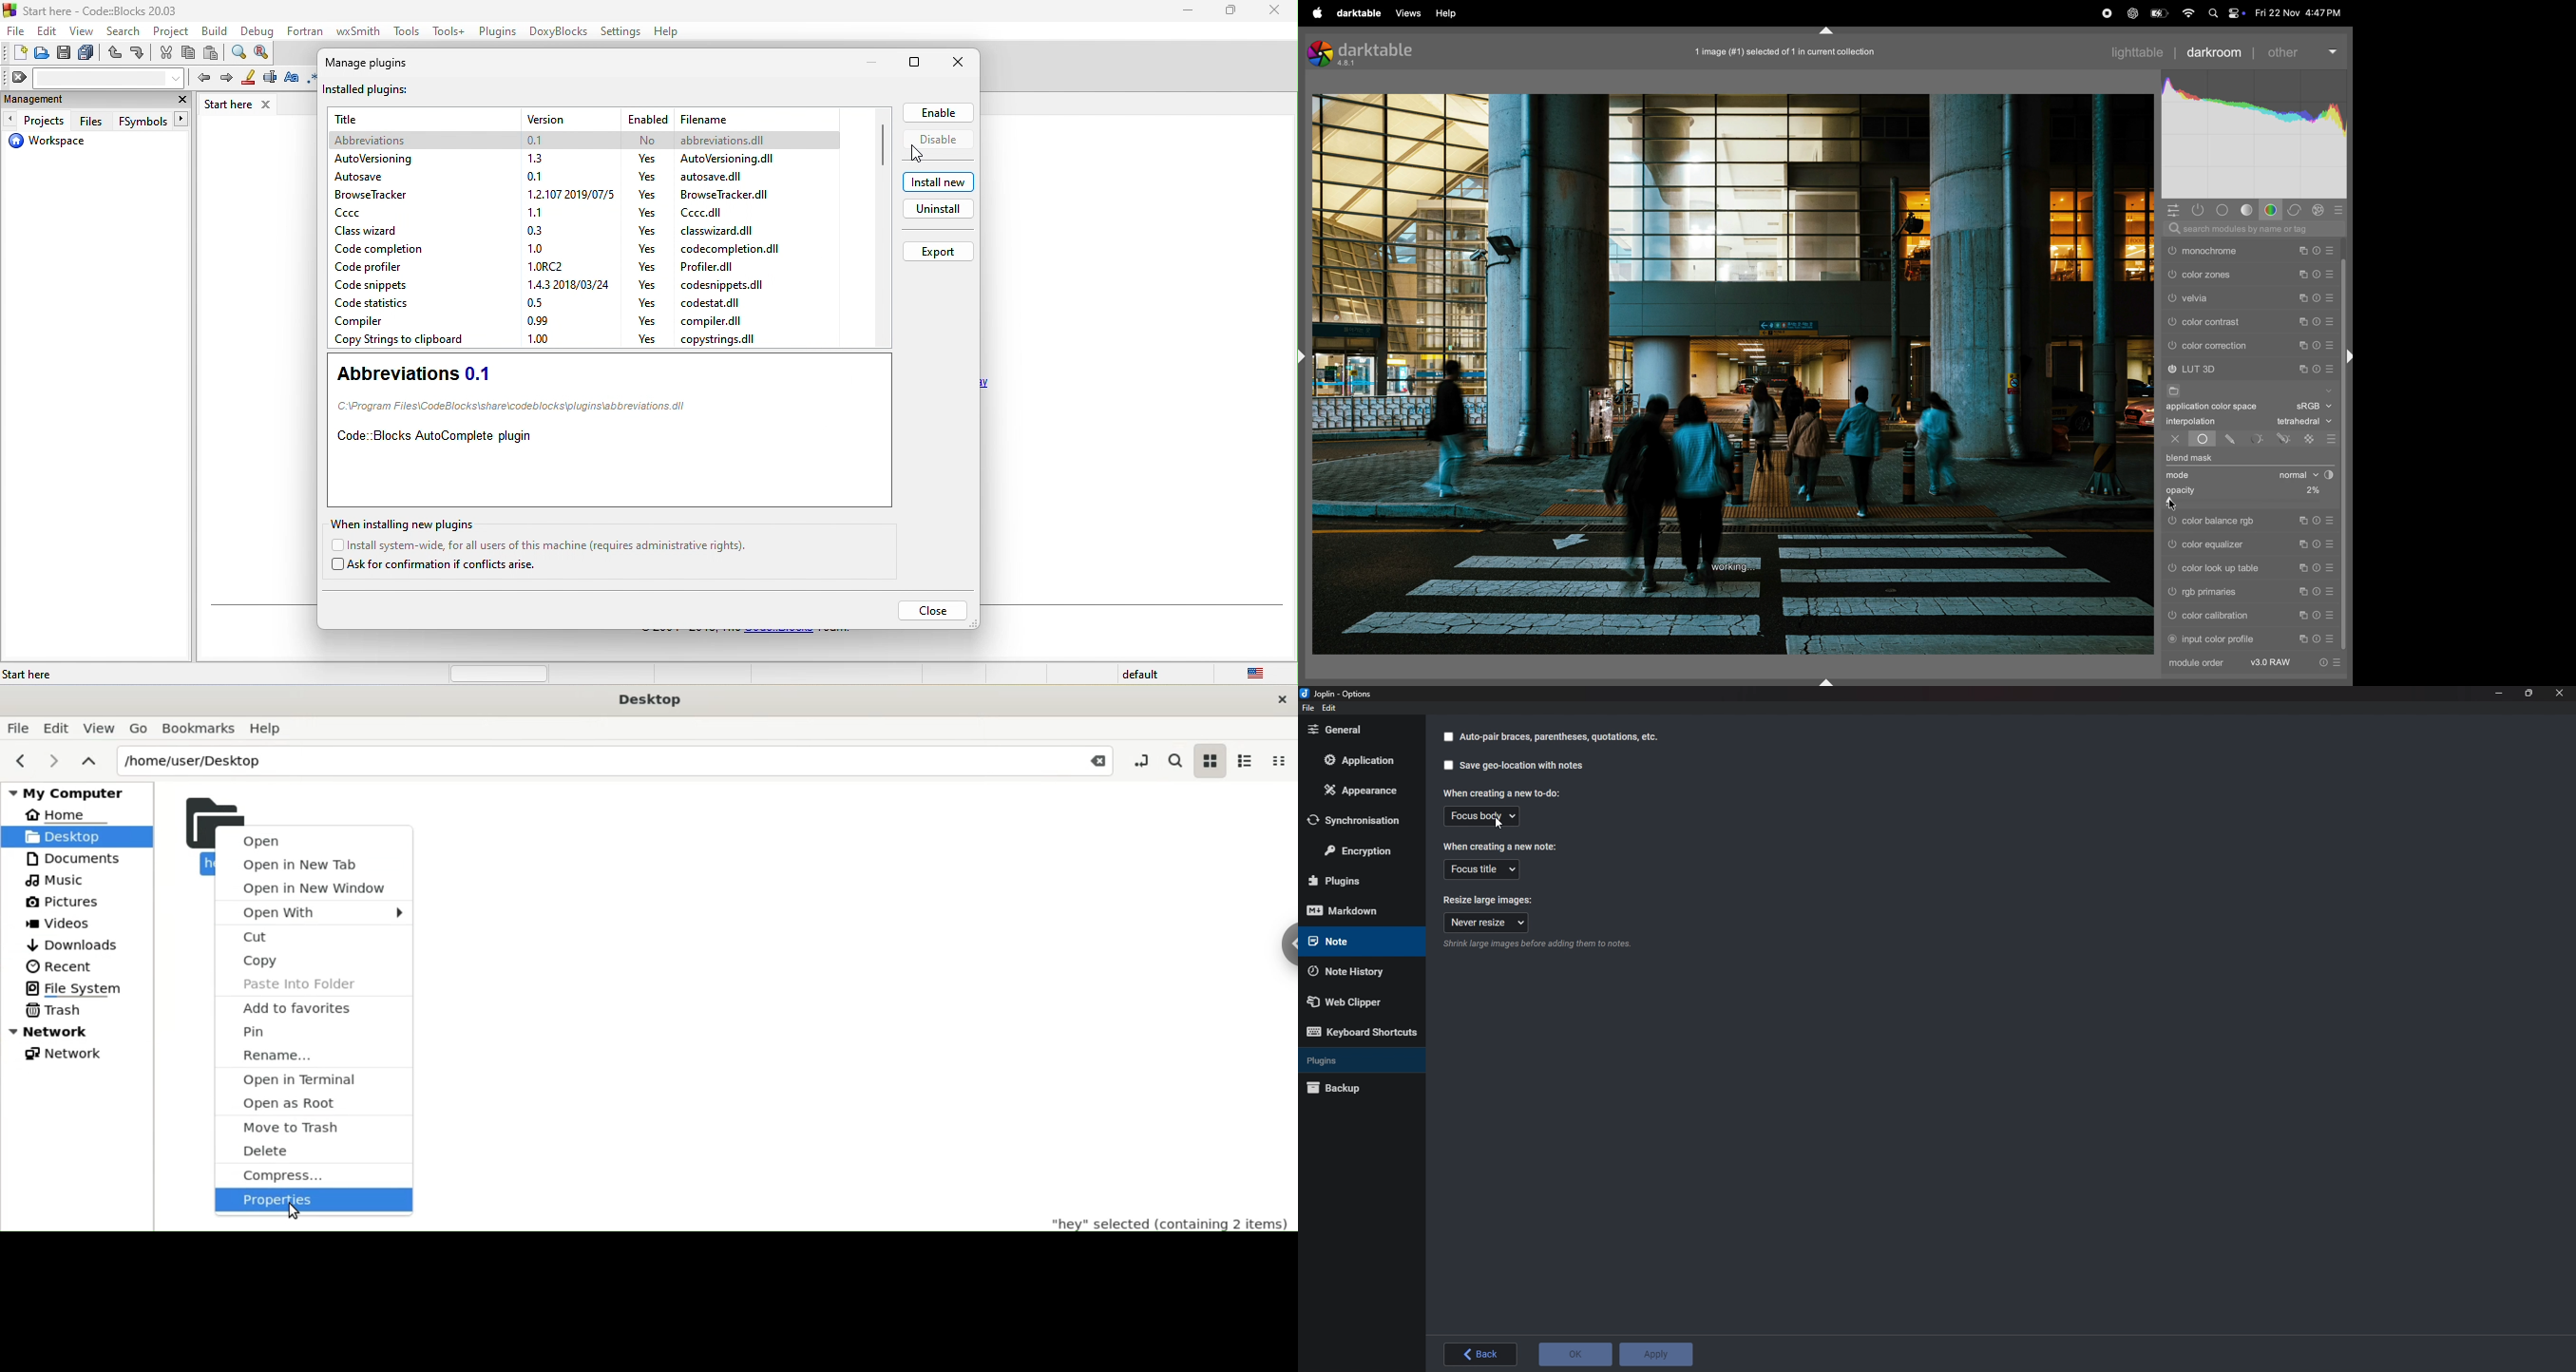 The image size is (2576, 1372). I want to click on uniformly, so click(2203, 440).